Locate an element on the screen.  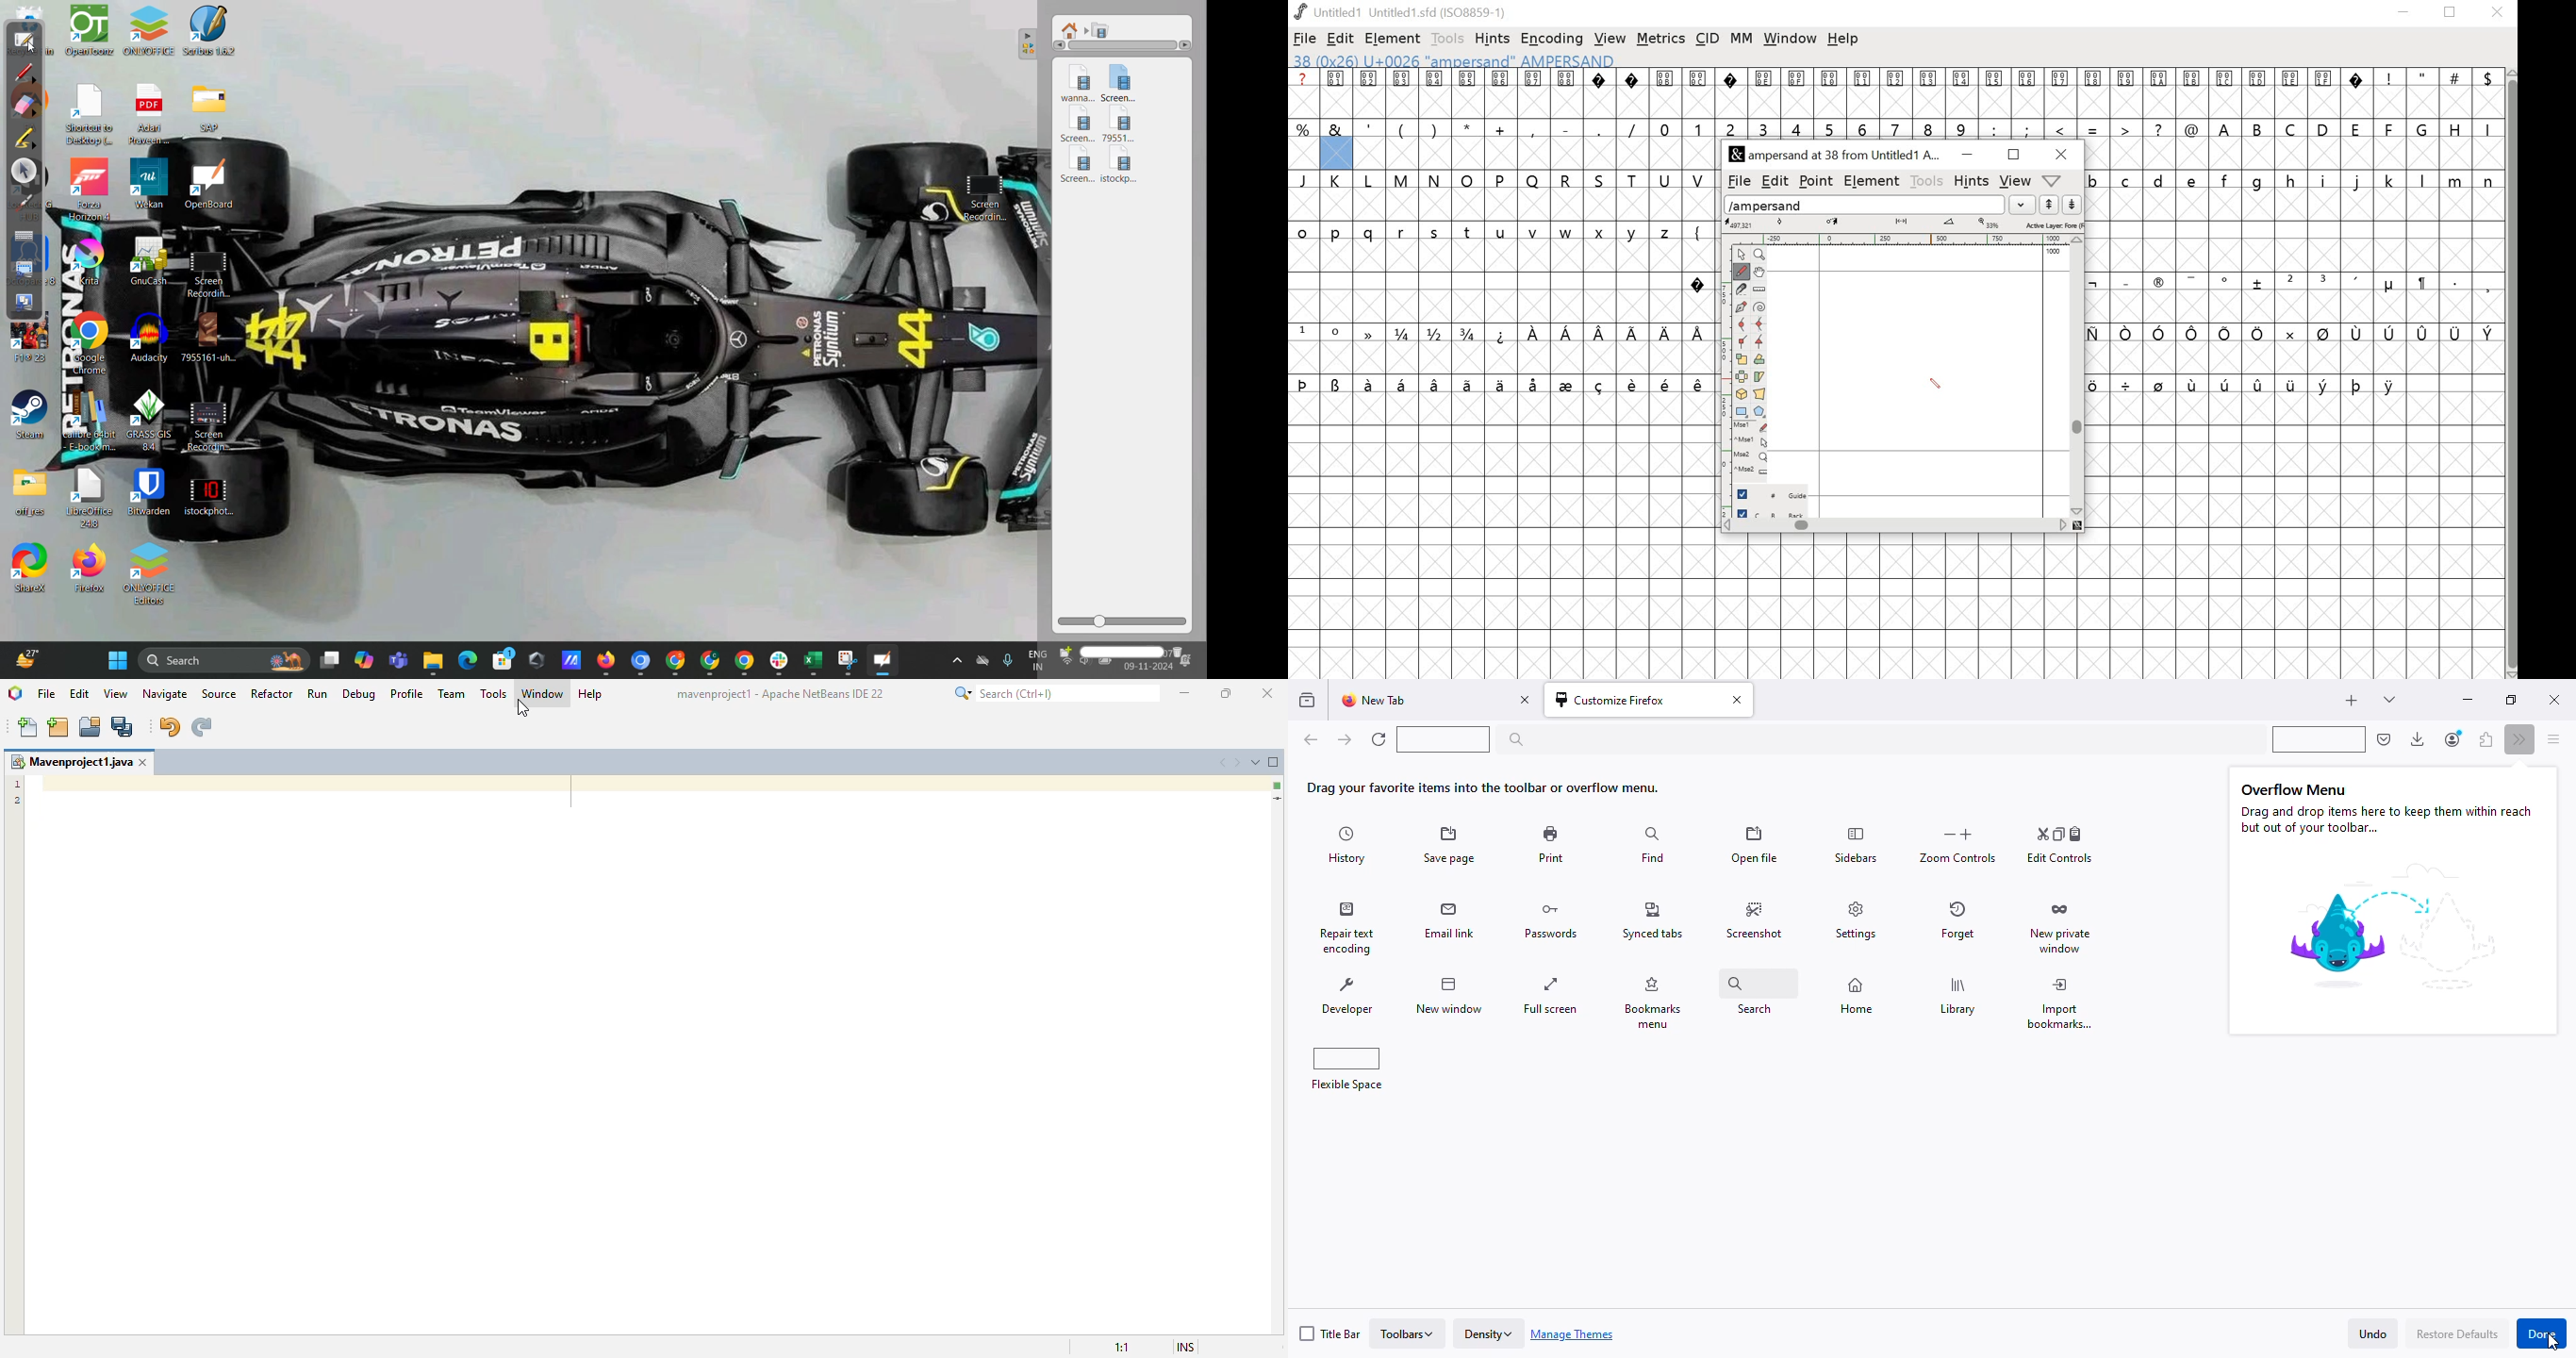
vertical ruler is located at coordinates (1720, 378).